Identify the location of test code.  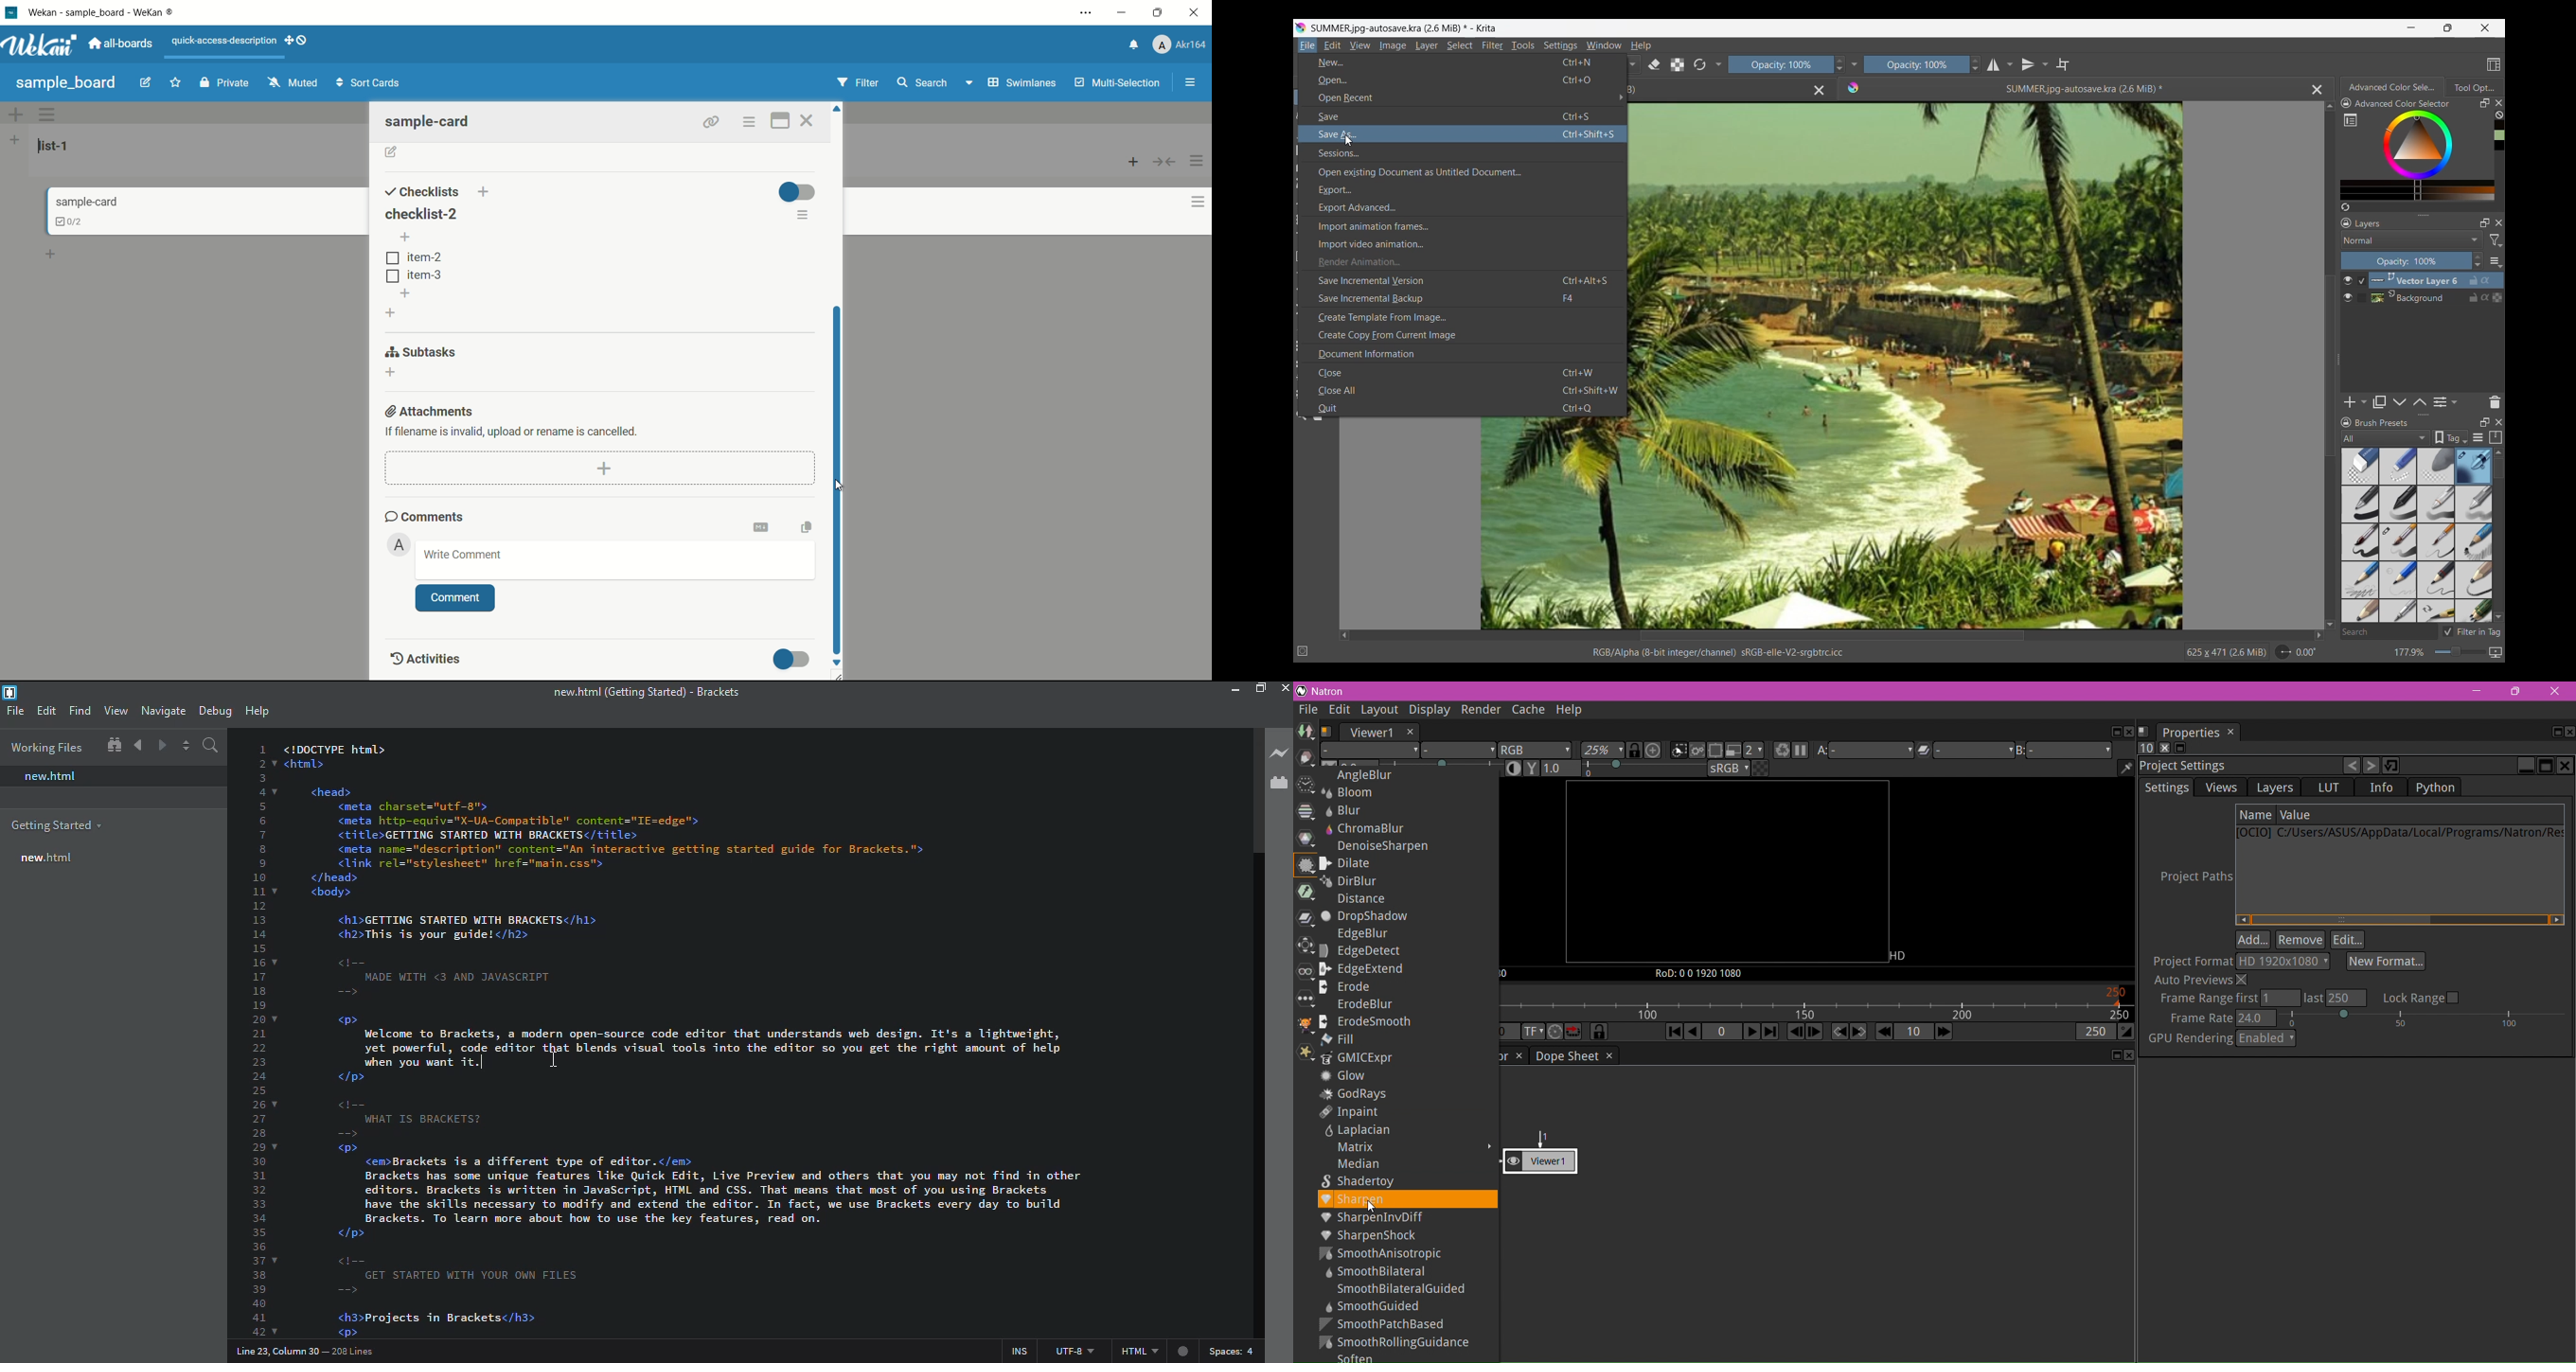
(714, 1218).